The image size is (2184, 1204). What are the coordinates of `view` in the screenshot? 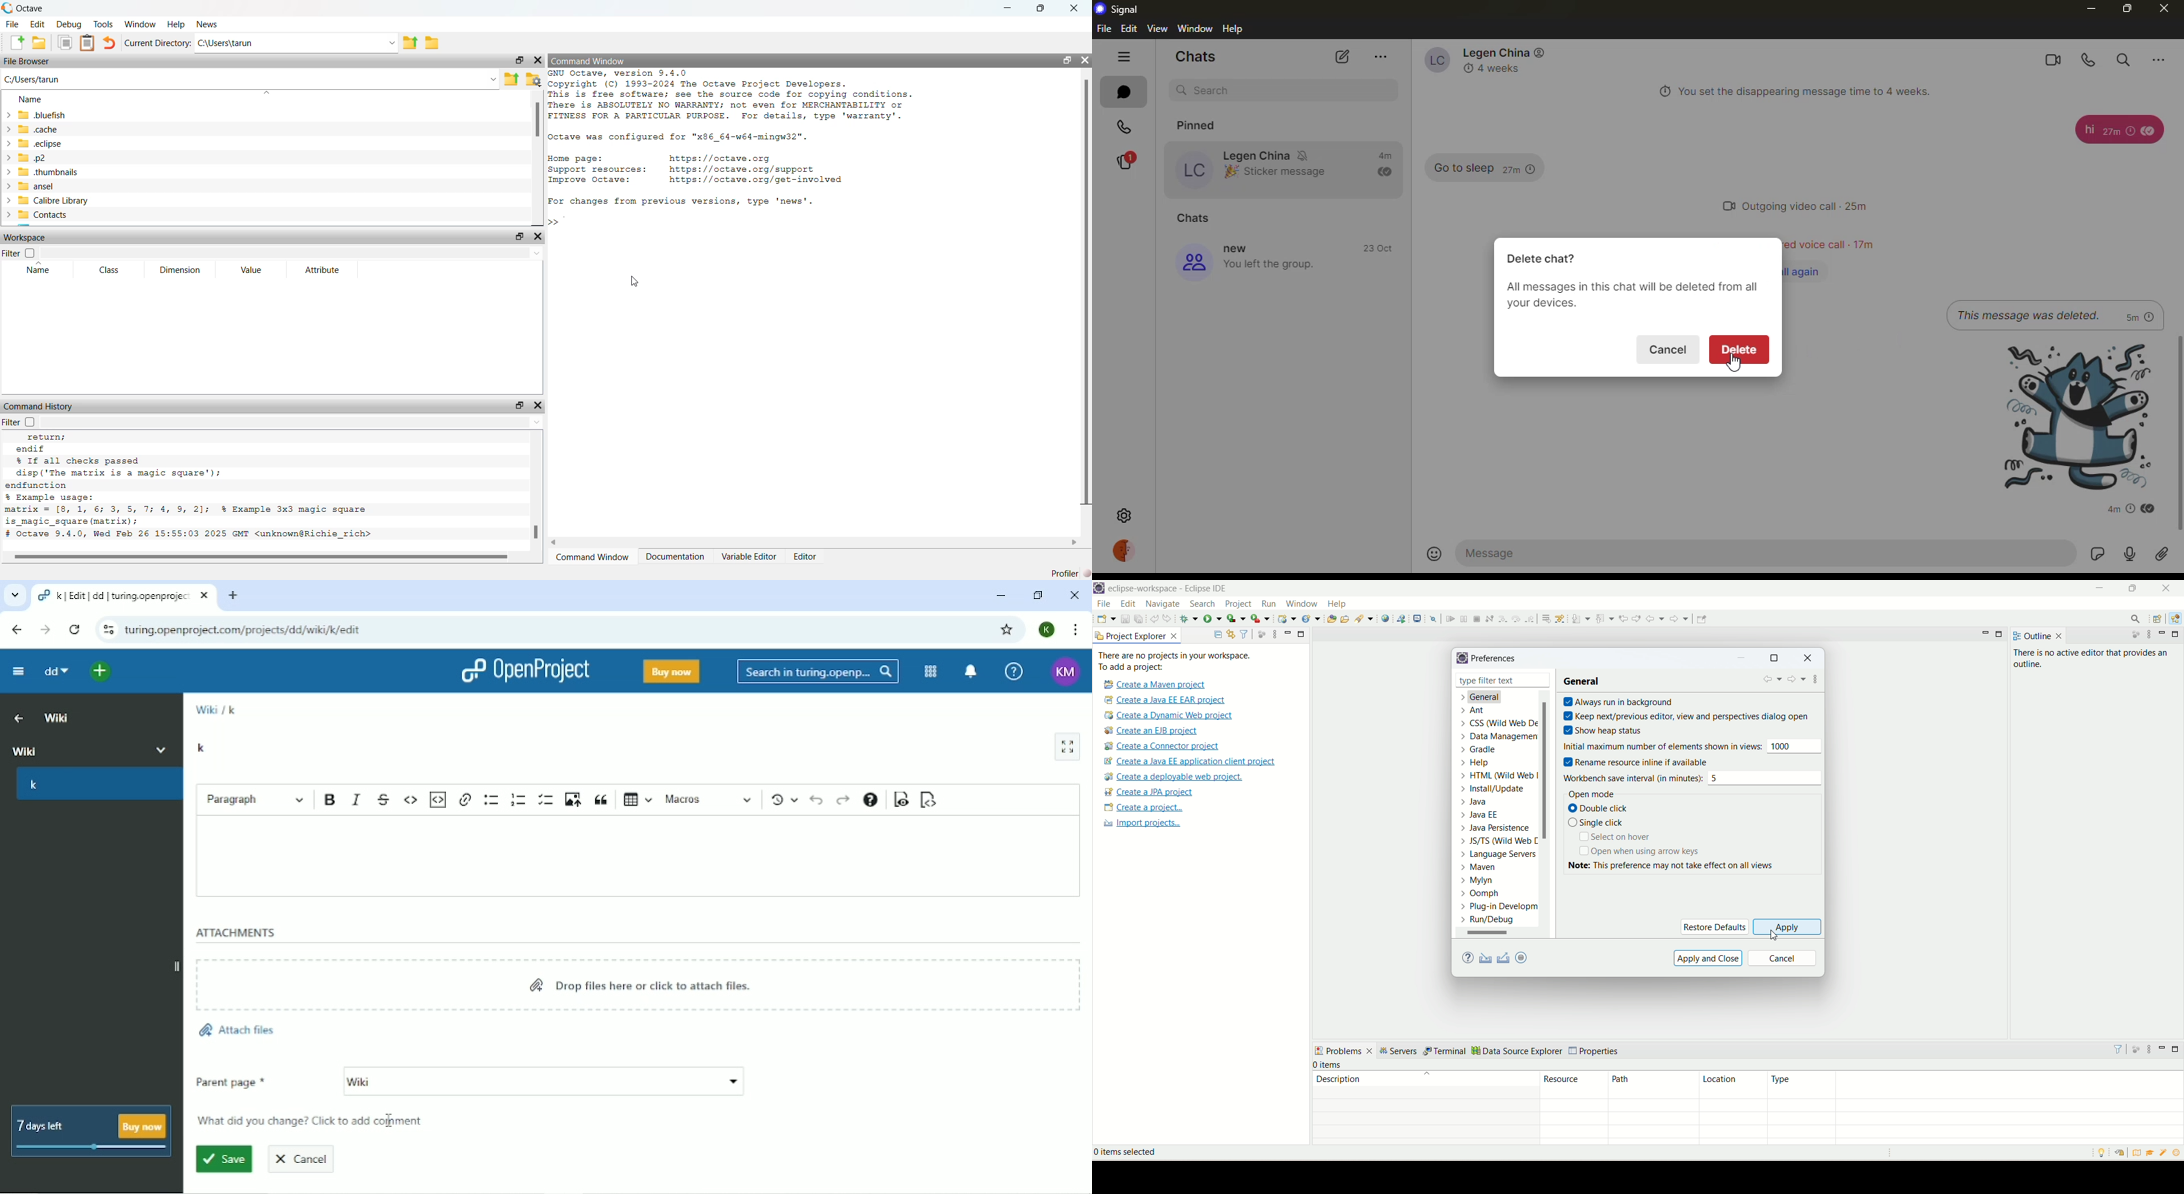 It's located at (1158, 28).